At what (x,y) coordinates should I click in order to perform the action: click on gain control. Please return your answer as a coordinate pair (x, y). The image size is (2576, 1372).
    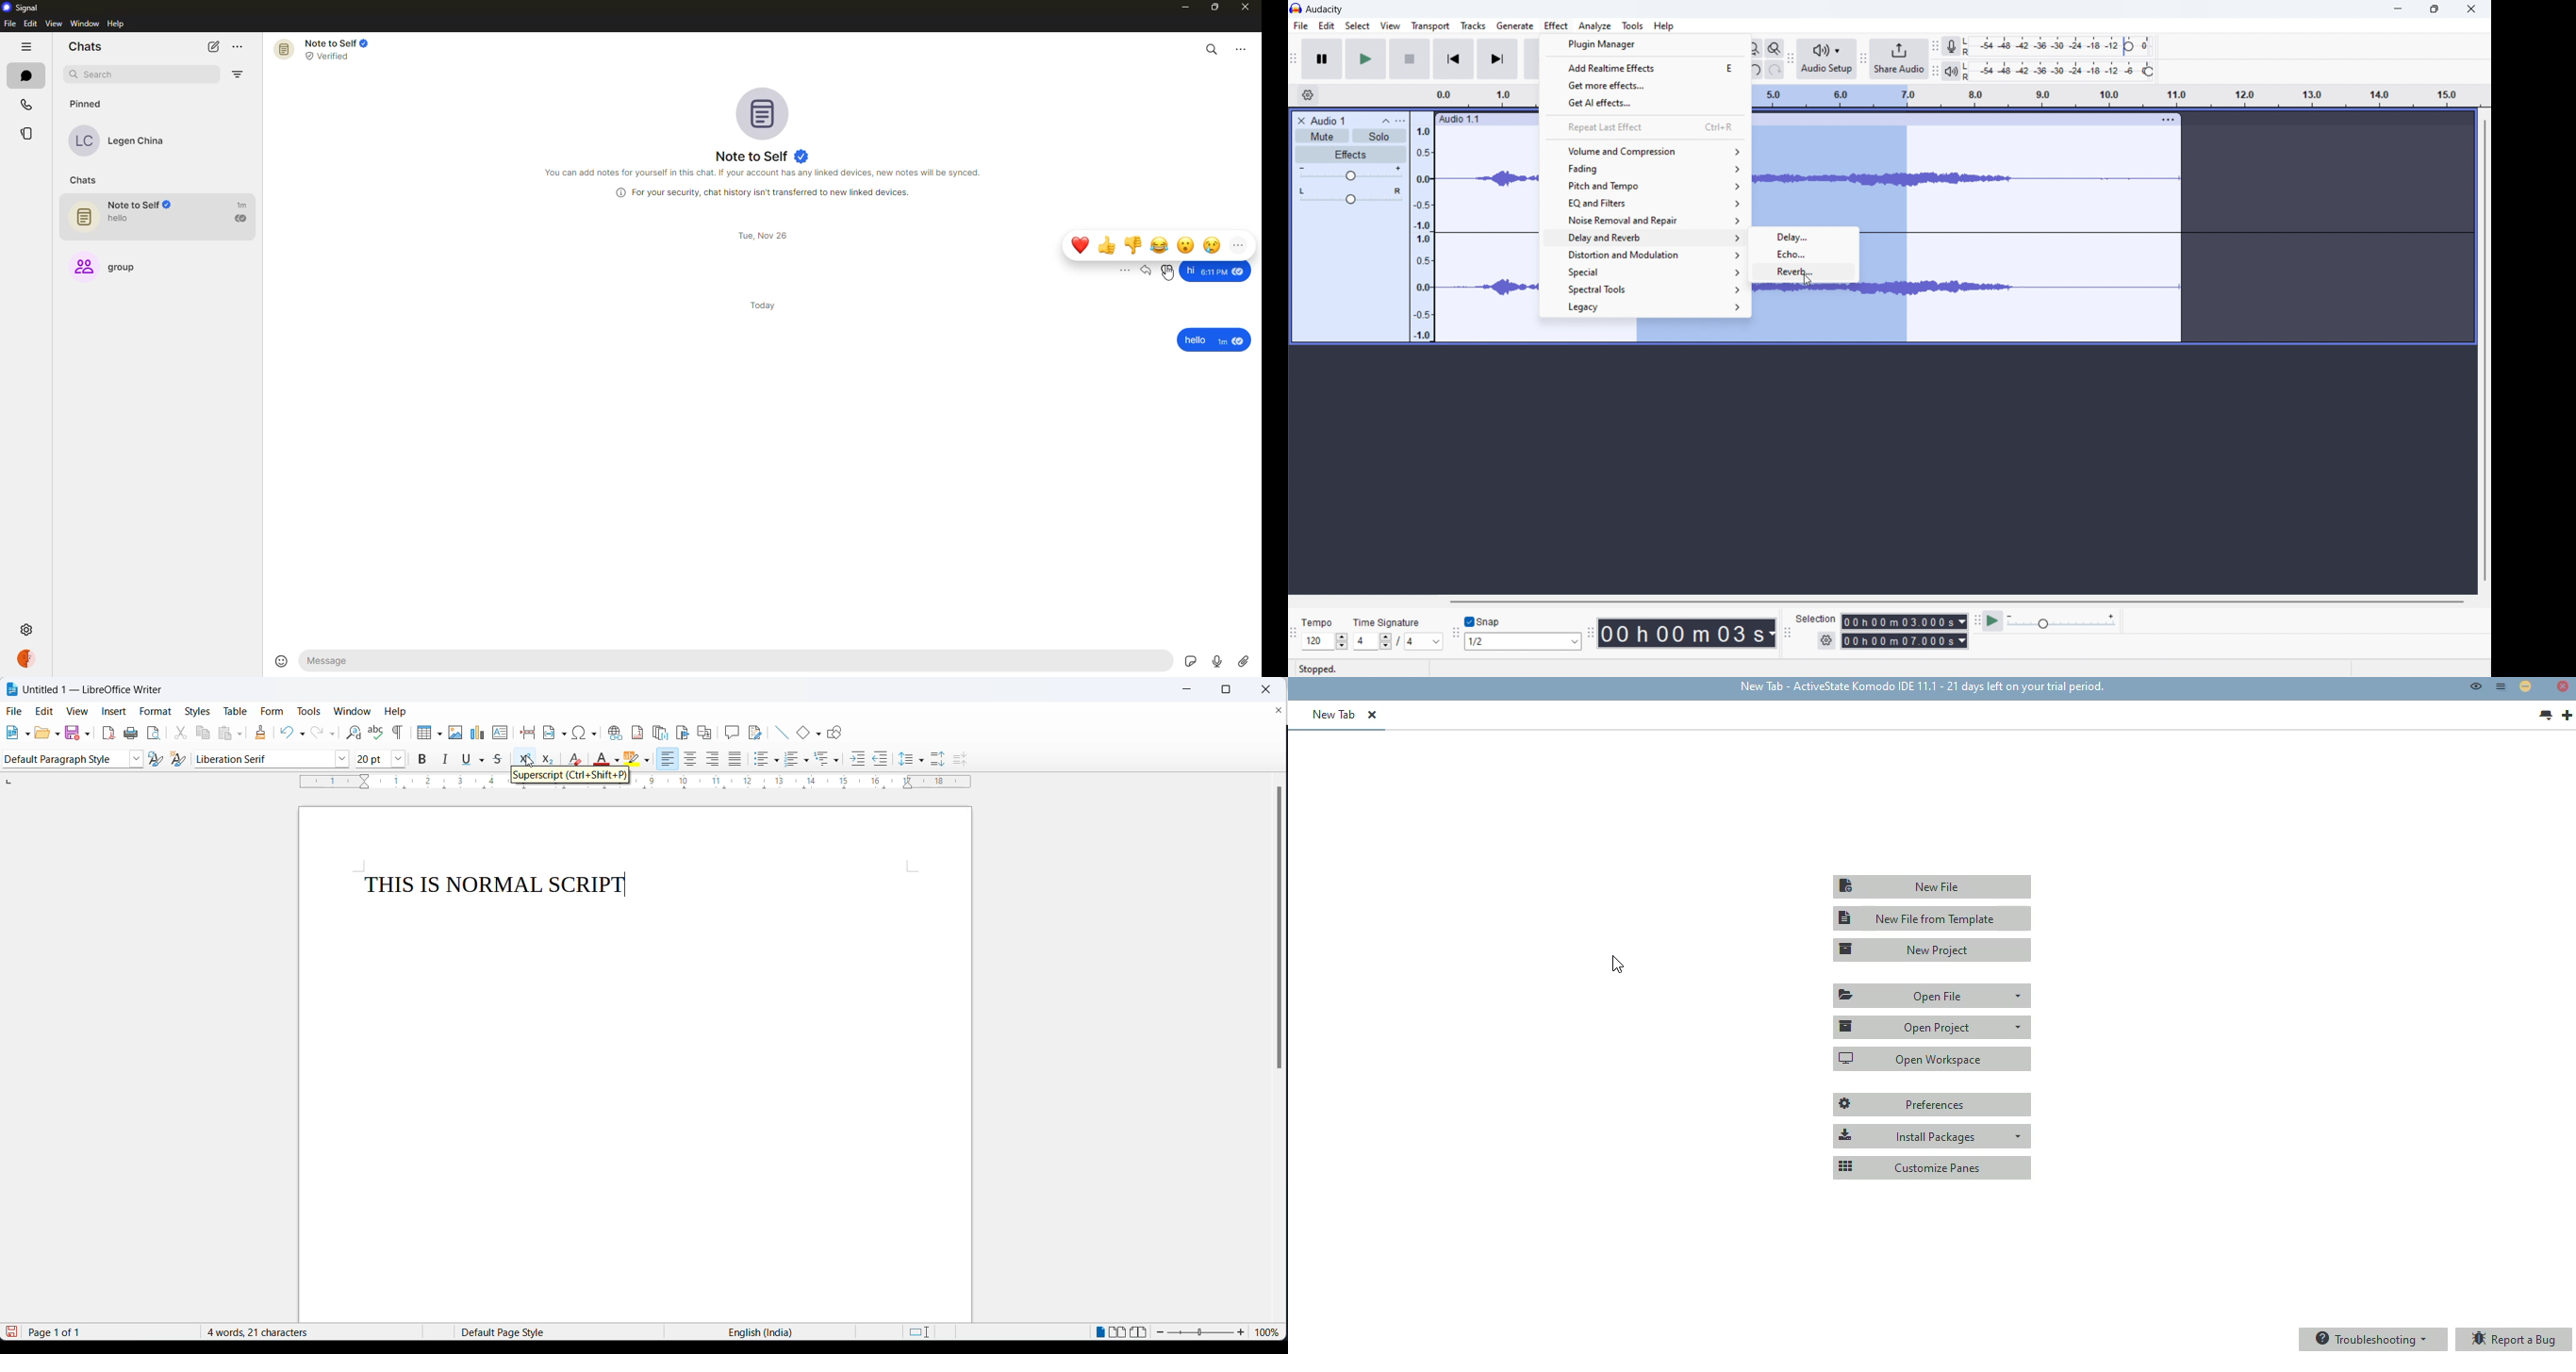
    Looking at the image, I should click on (1350, 174).